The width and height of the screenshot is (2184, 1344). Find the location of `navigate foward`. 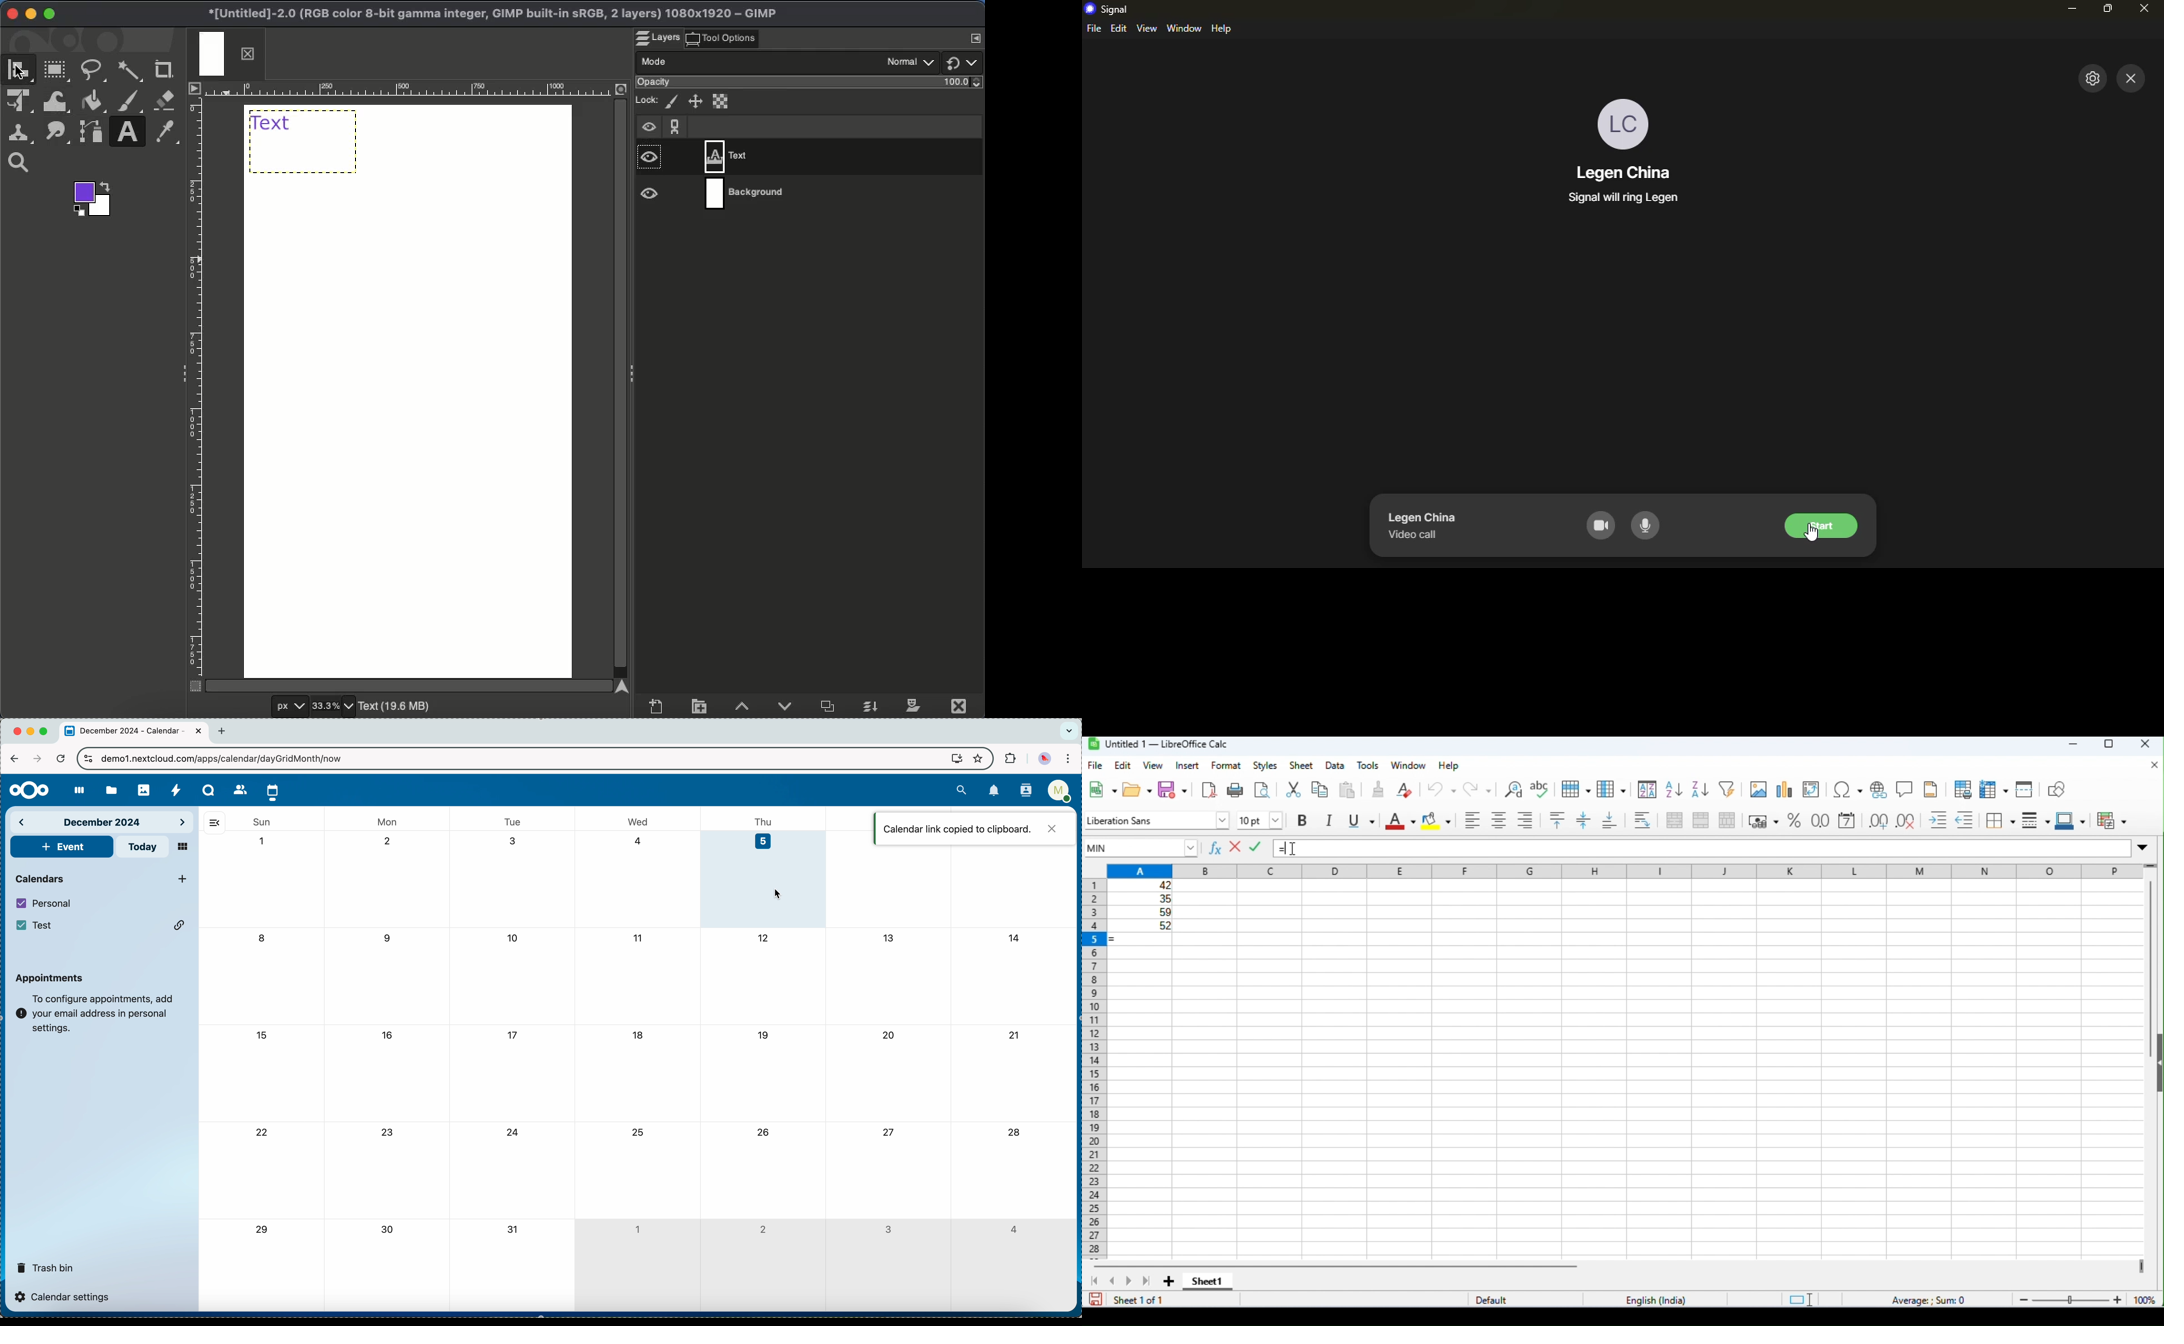

navigate foward is located at coordinates (36, 759).